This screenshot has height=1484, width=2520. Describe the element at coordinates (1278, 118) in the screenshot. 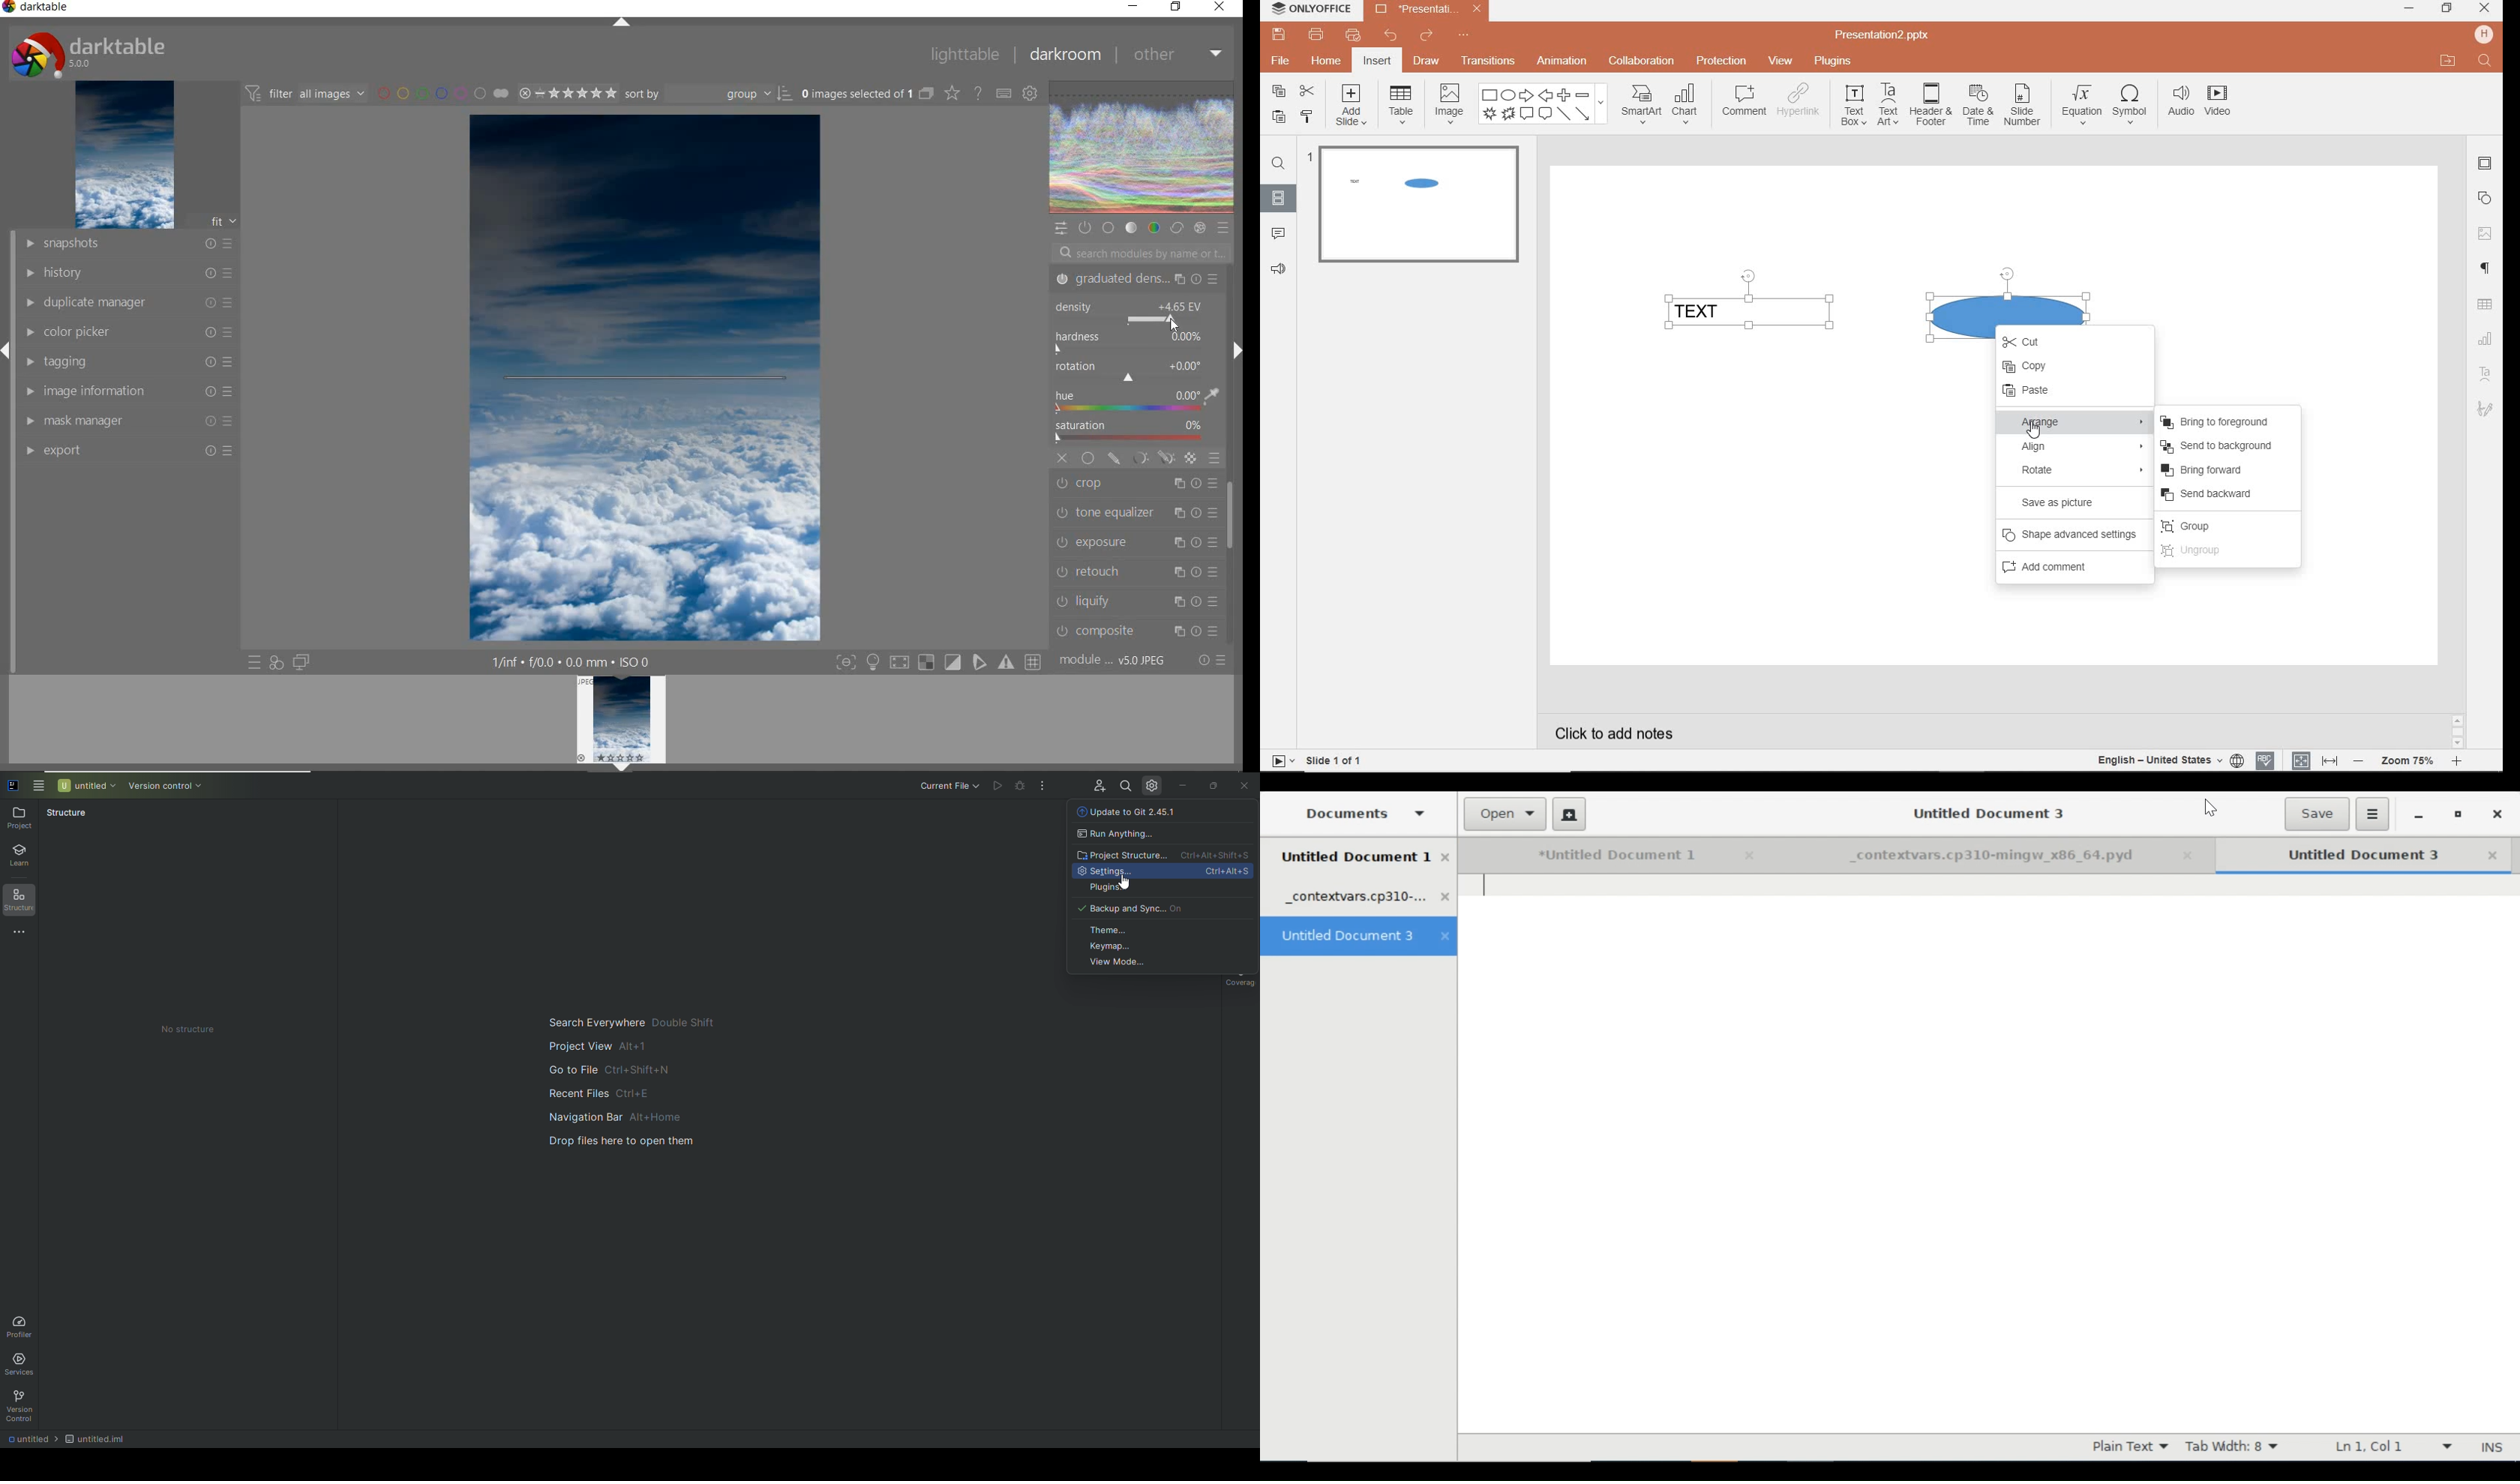

I see `paste` at that location.